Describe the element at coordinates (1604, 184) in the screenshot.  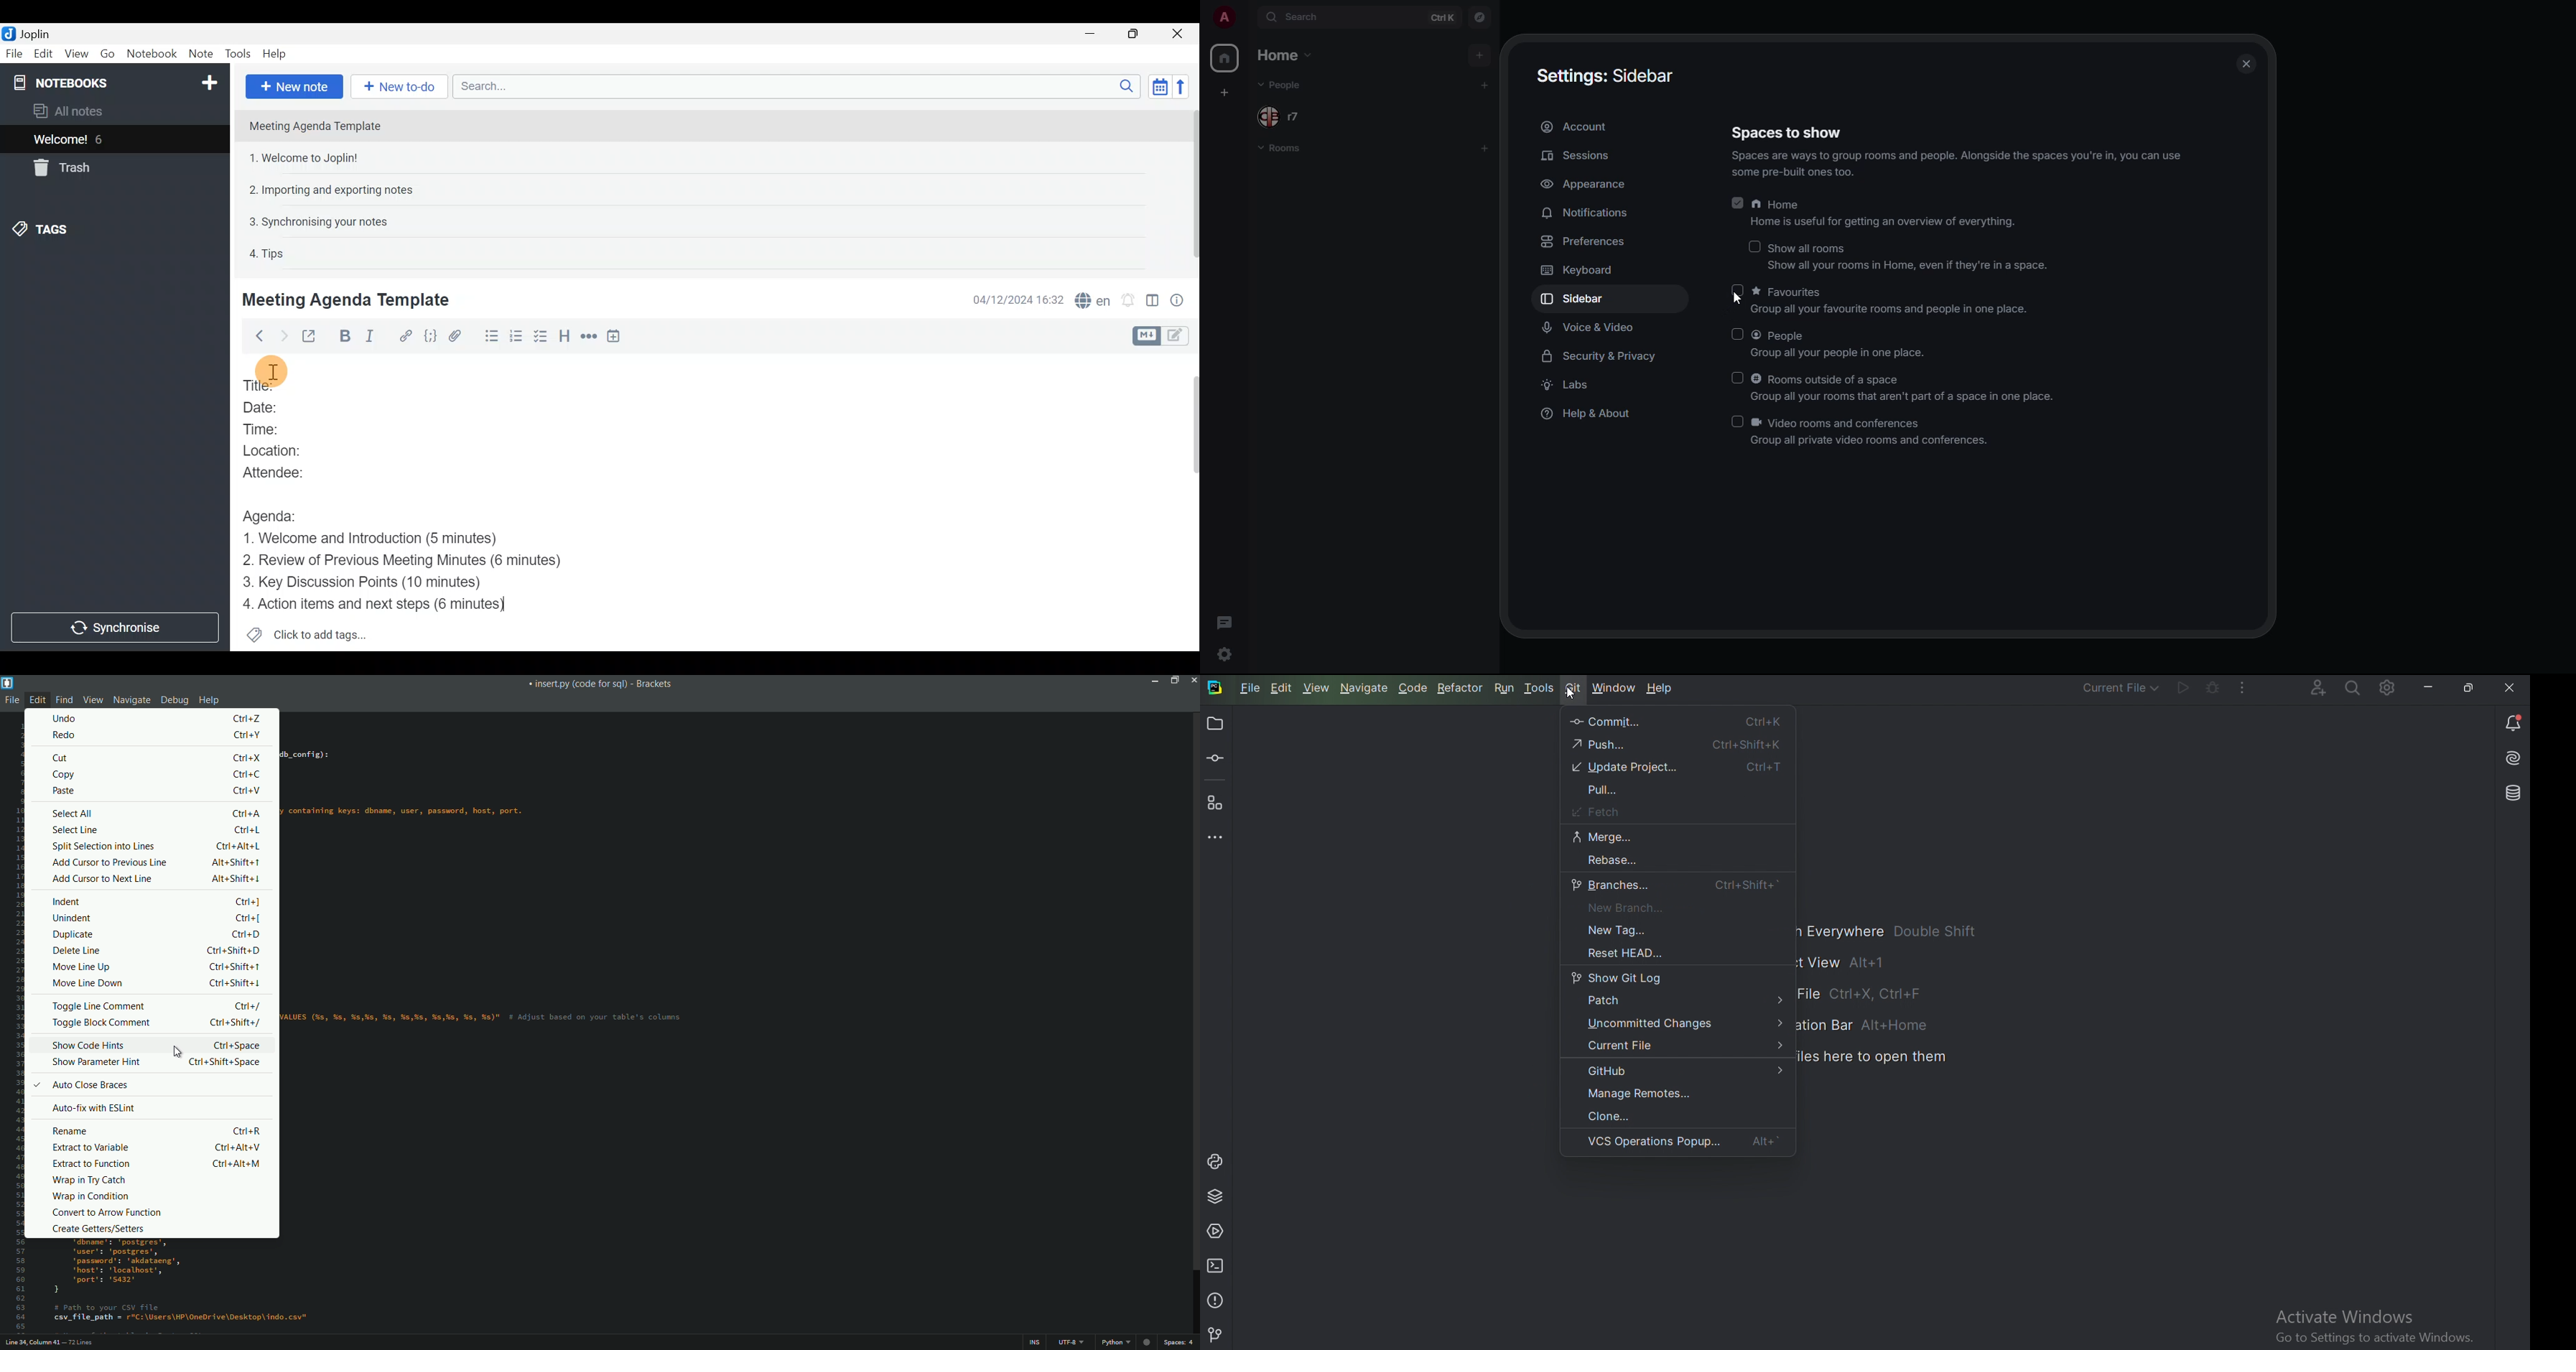
I see `appearance` at that location.